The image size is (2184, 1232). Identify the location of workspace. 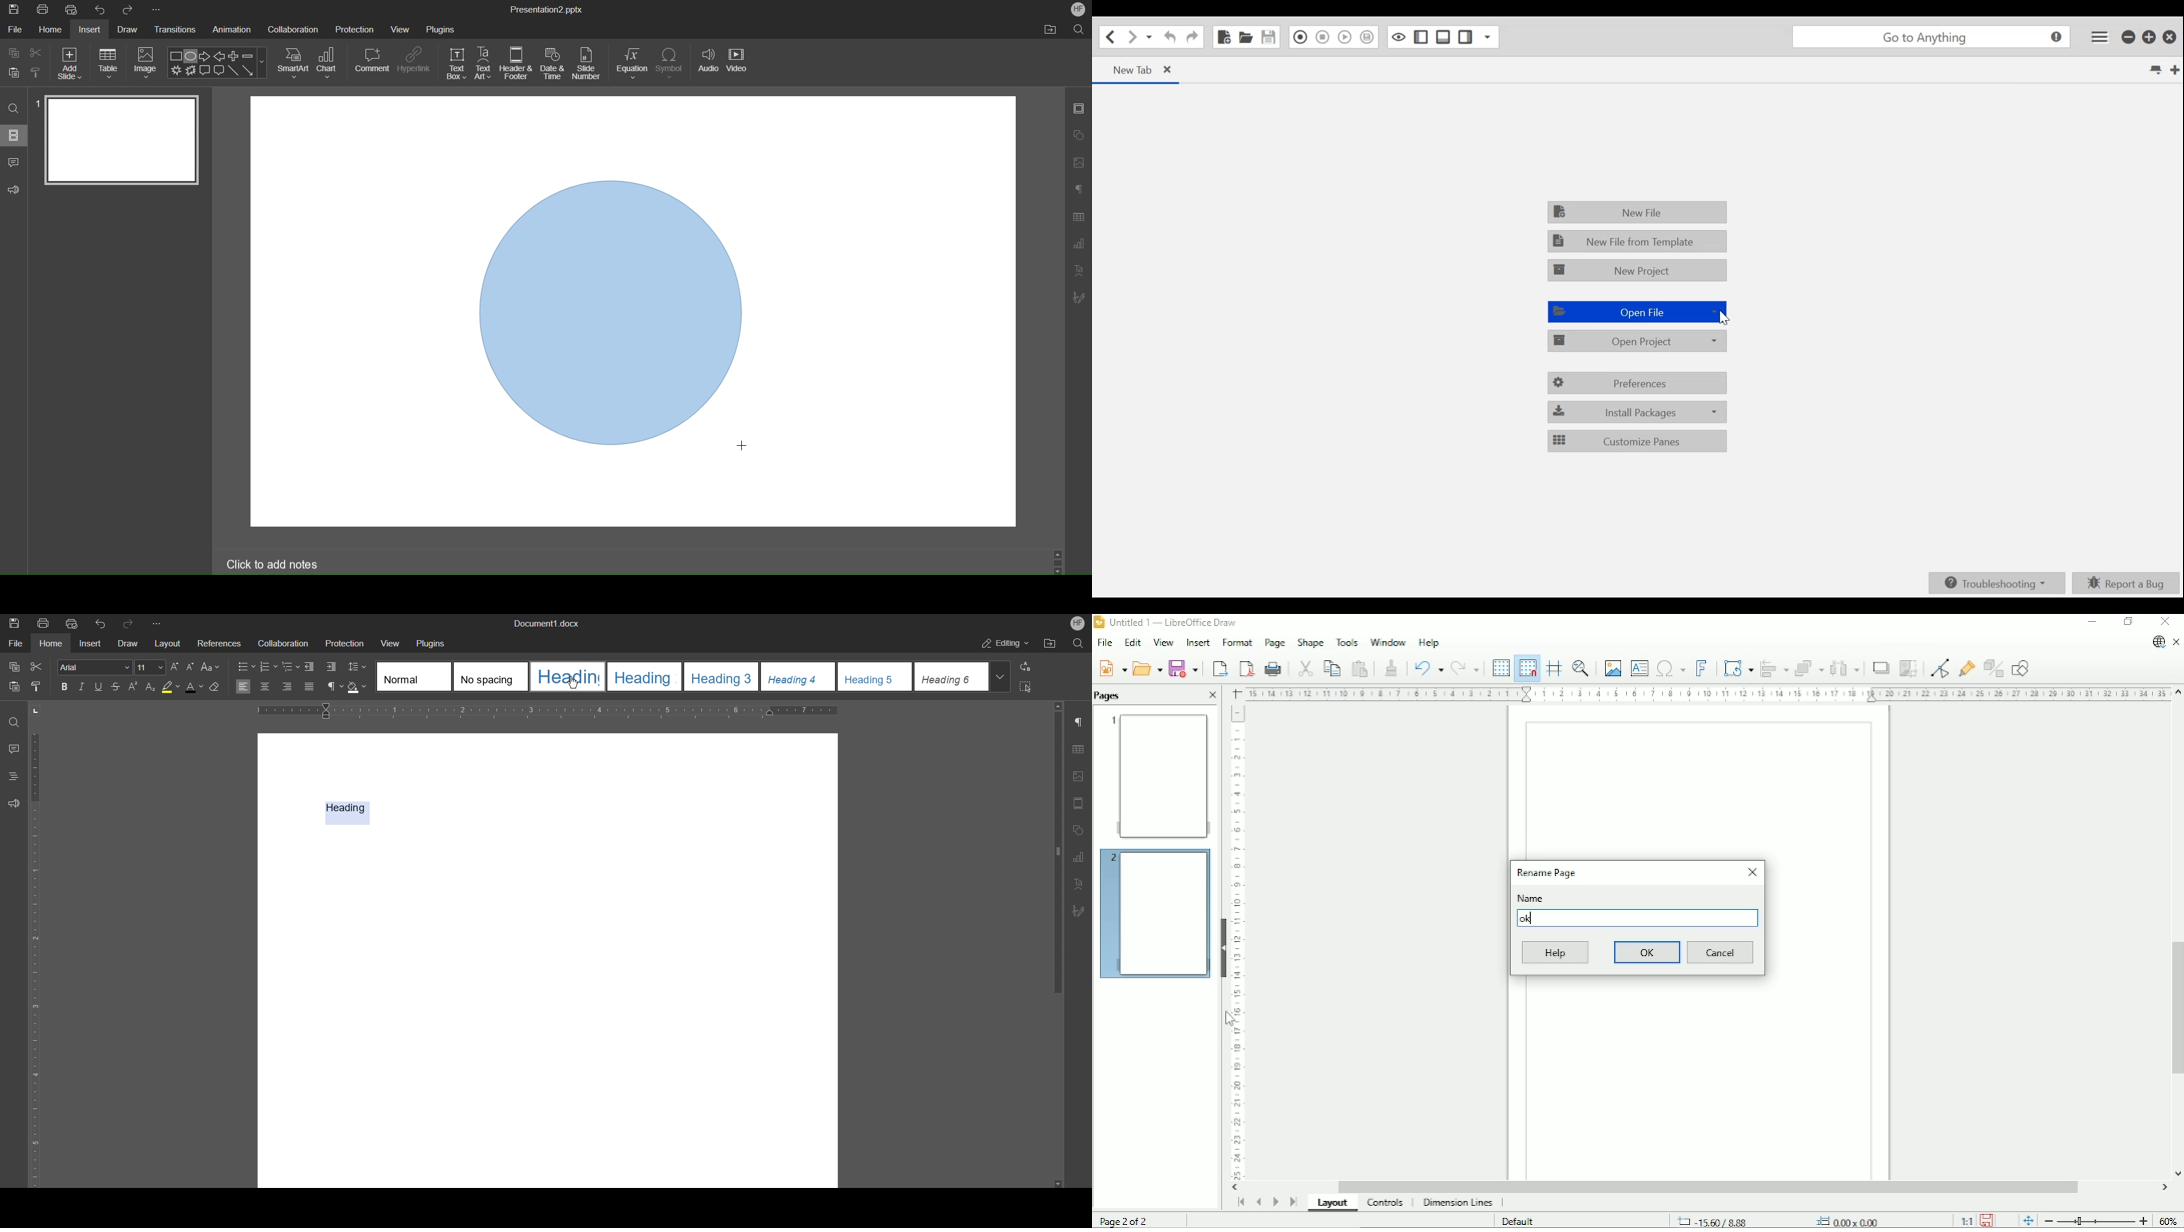
(360, 314).